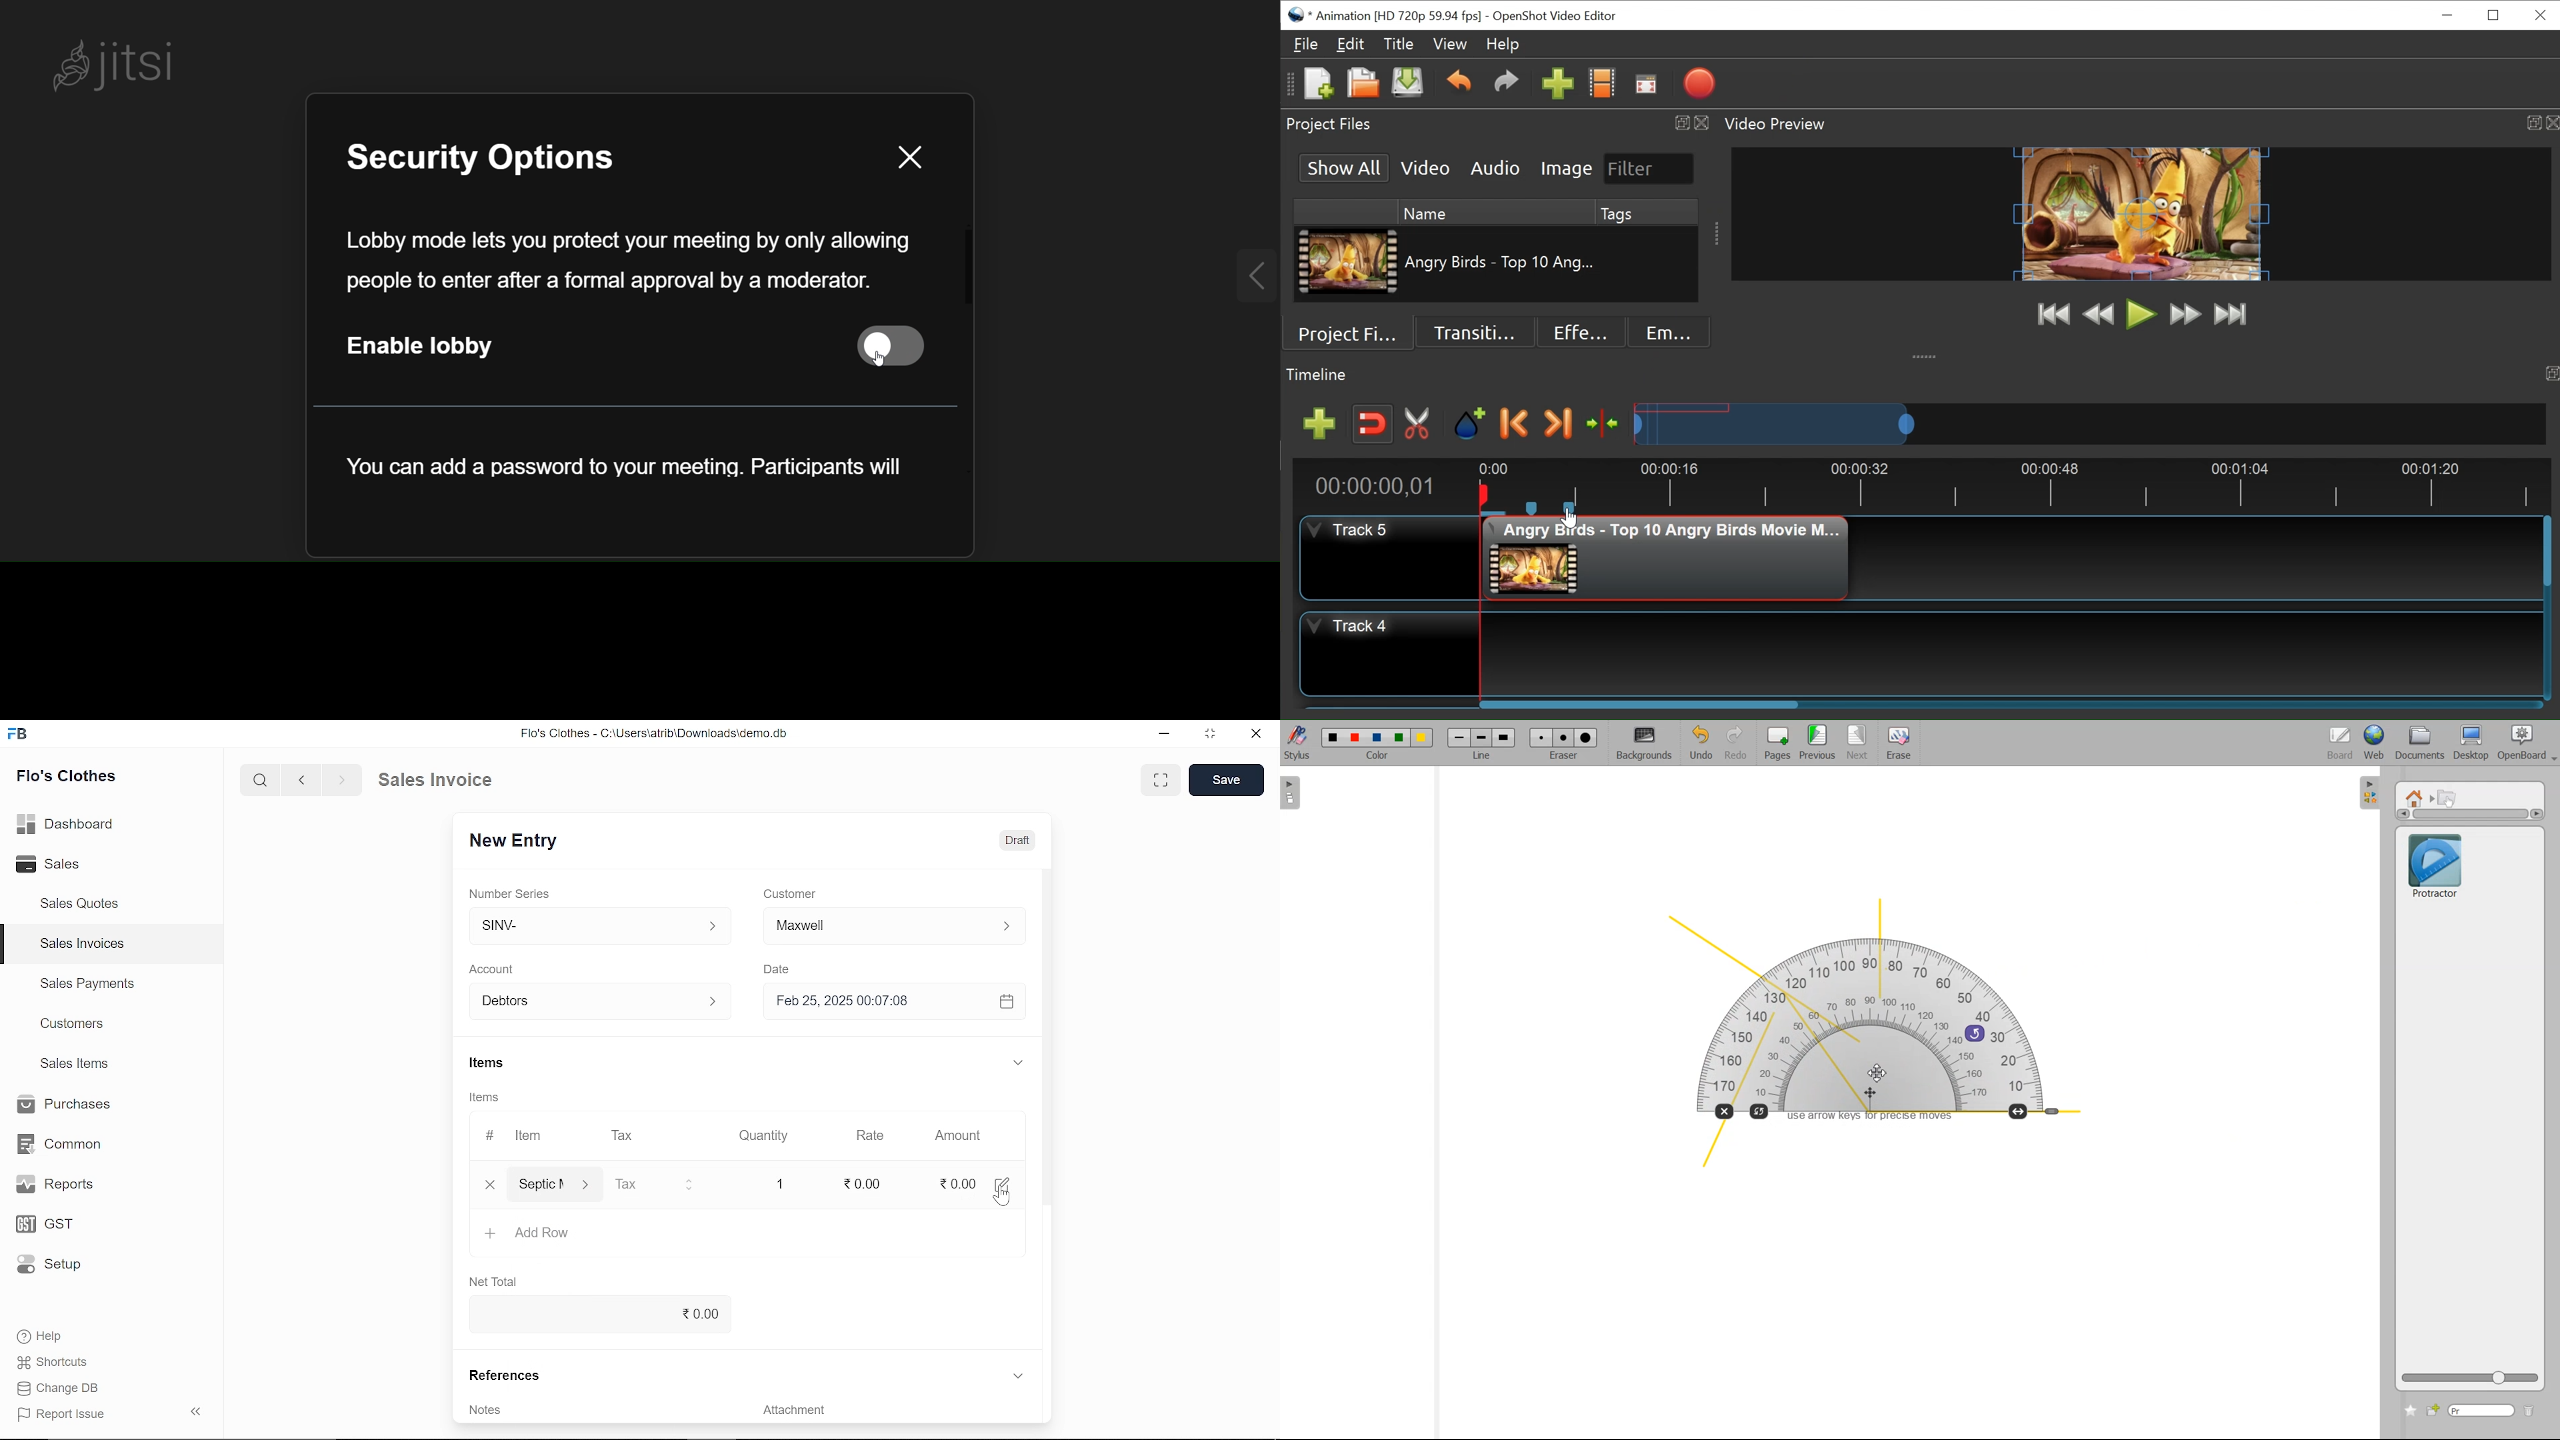 The height and width of the screenshot is (1456, 2576). What do you see at coordinates (1017, 1375) in the screenshot?
I see `expand reference` at bounding box center [1017, 1375].